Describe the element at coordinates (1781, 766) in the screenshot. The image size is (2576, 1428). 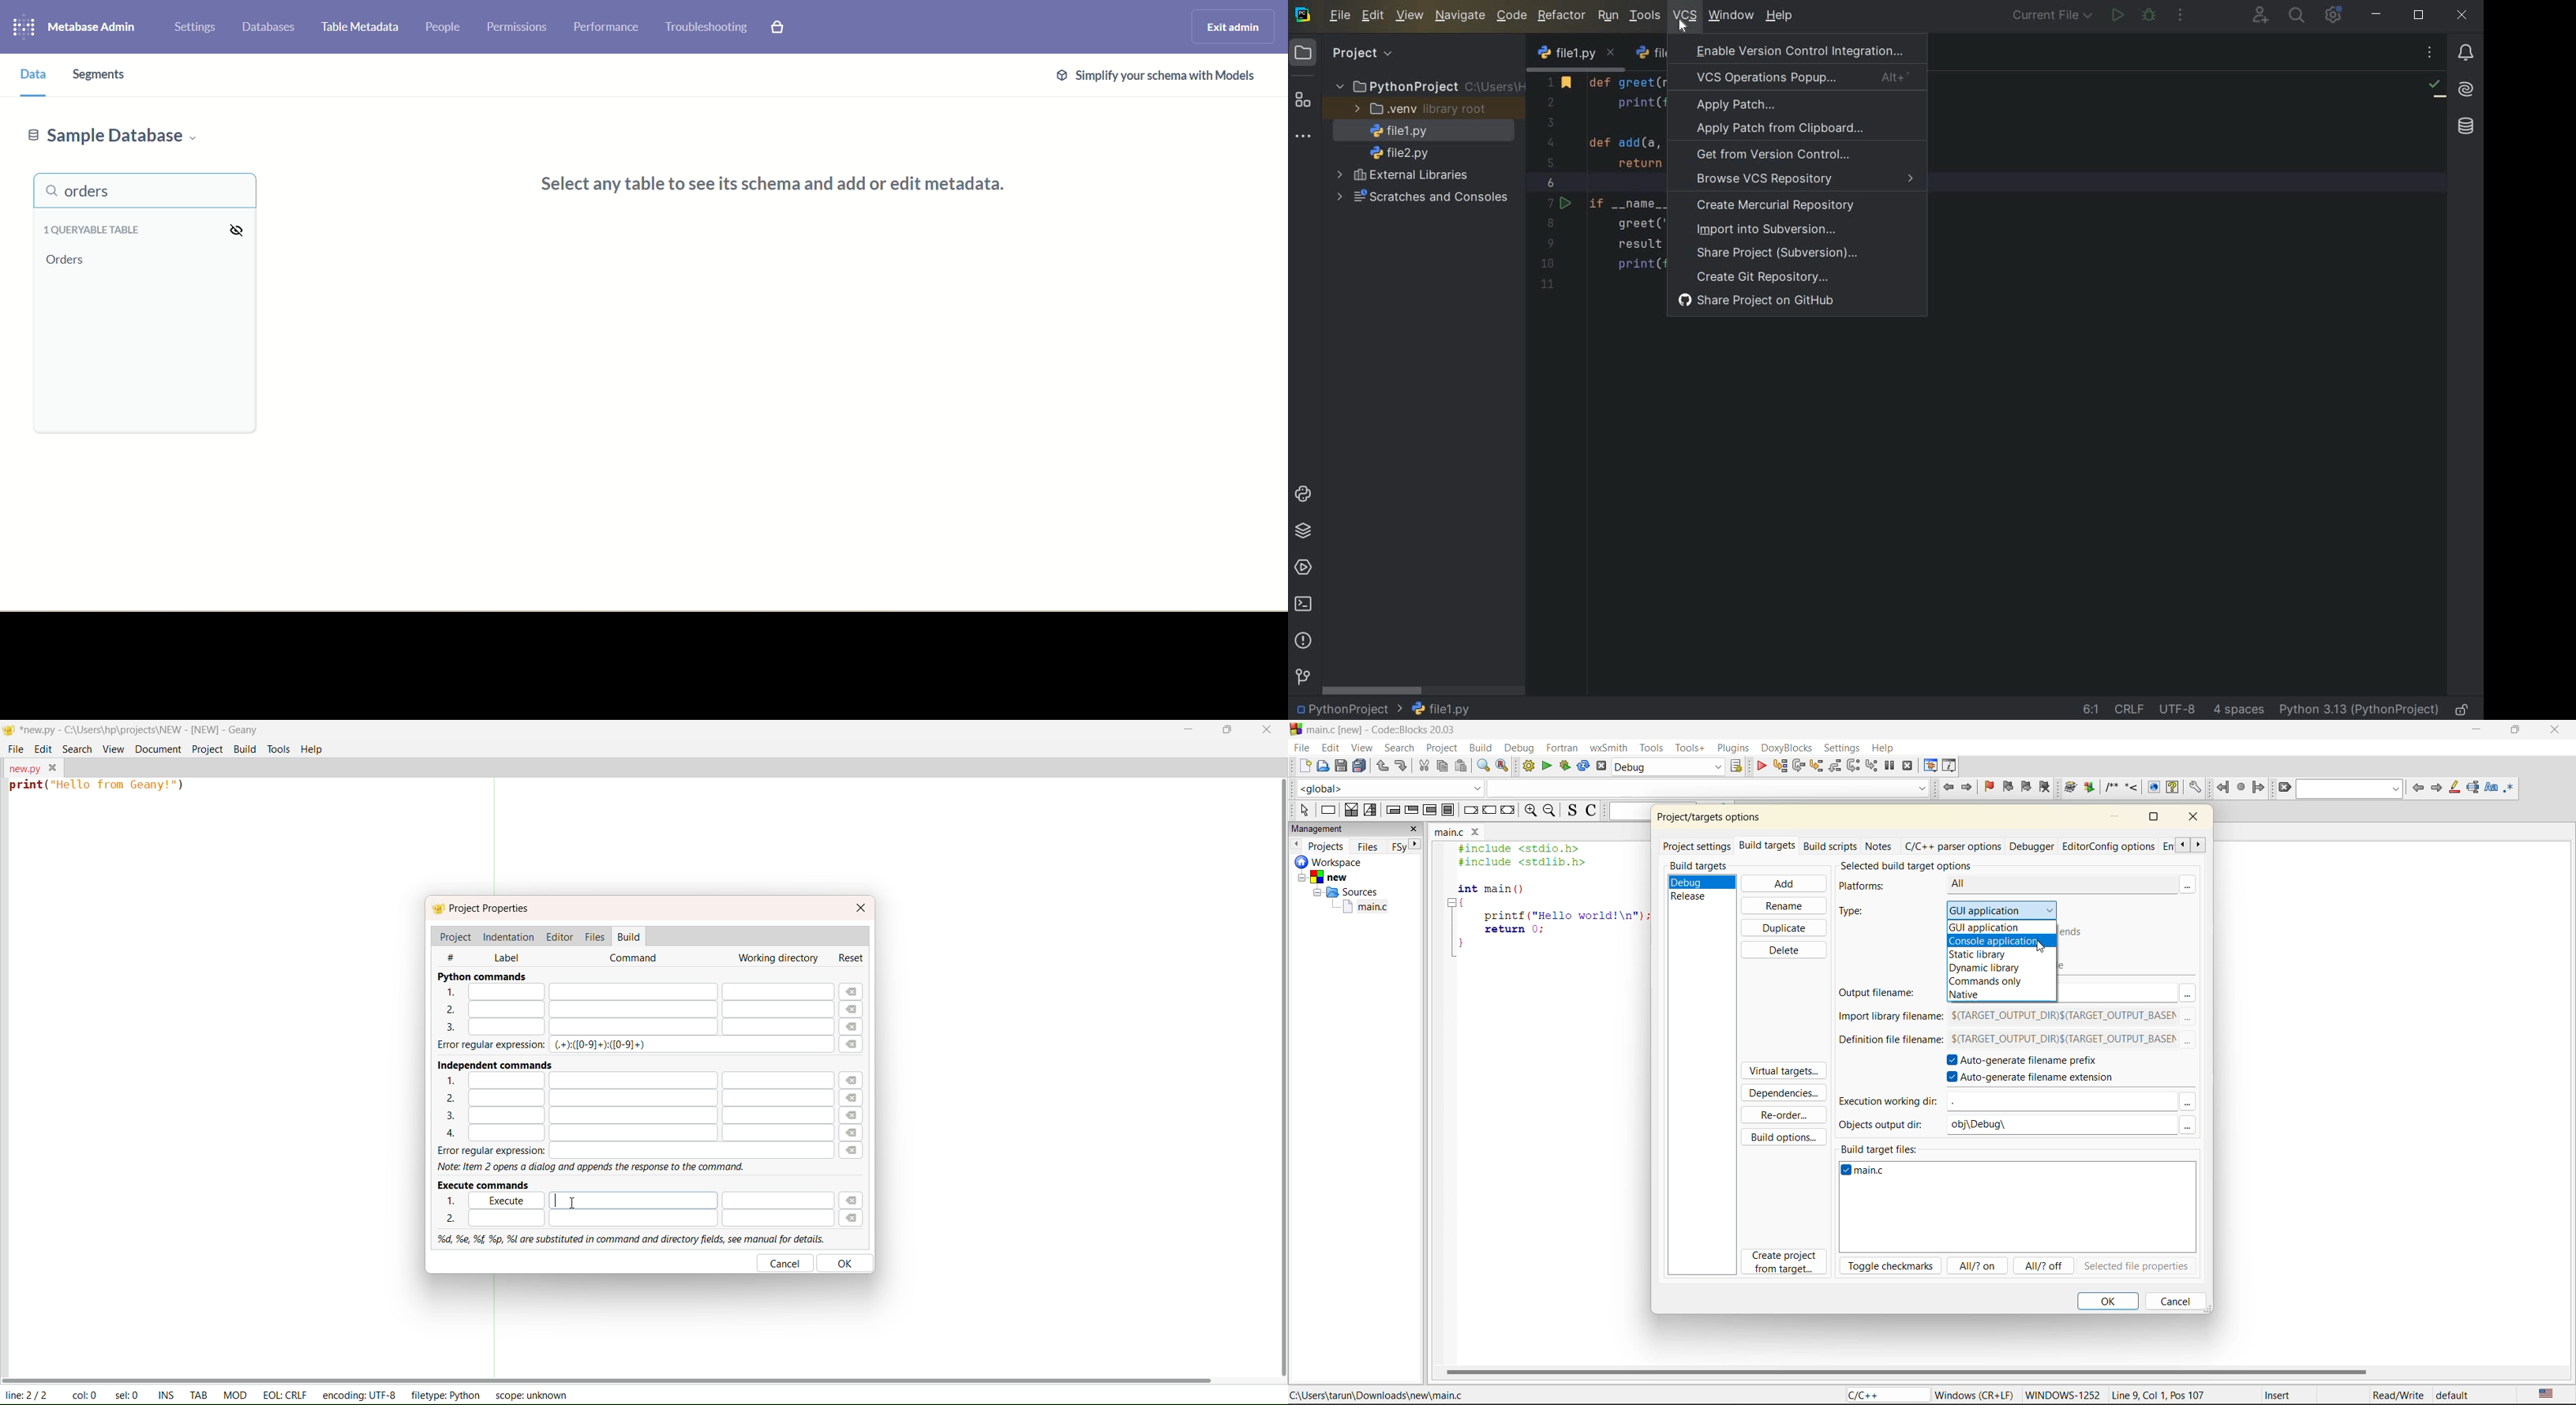
I see `run to cursor` at that location.